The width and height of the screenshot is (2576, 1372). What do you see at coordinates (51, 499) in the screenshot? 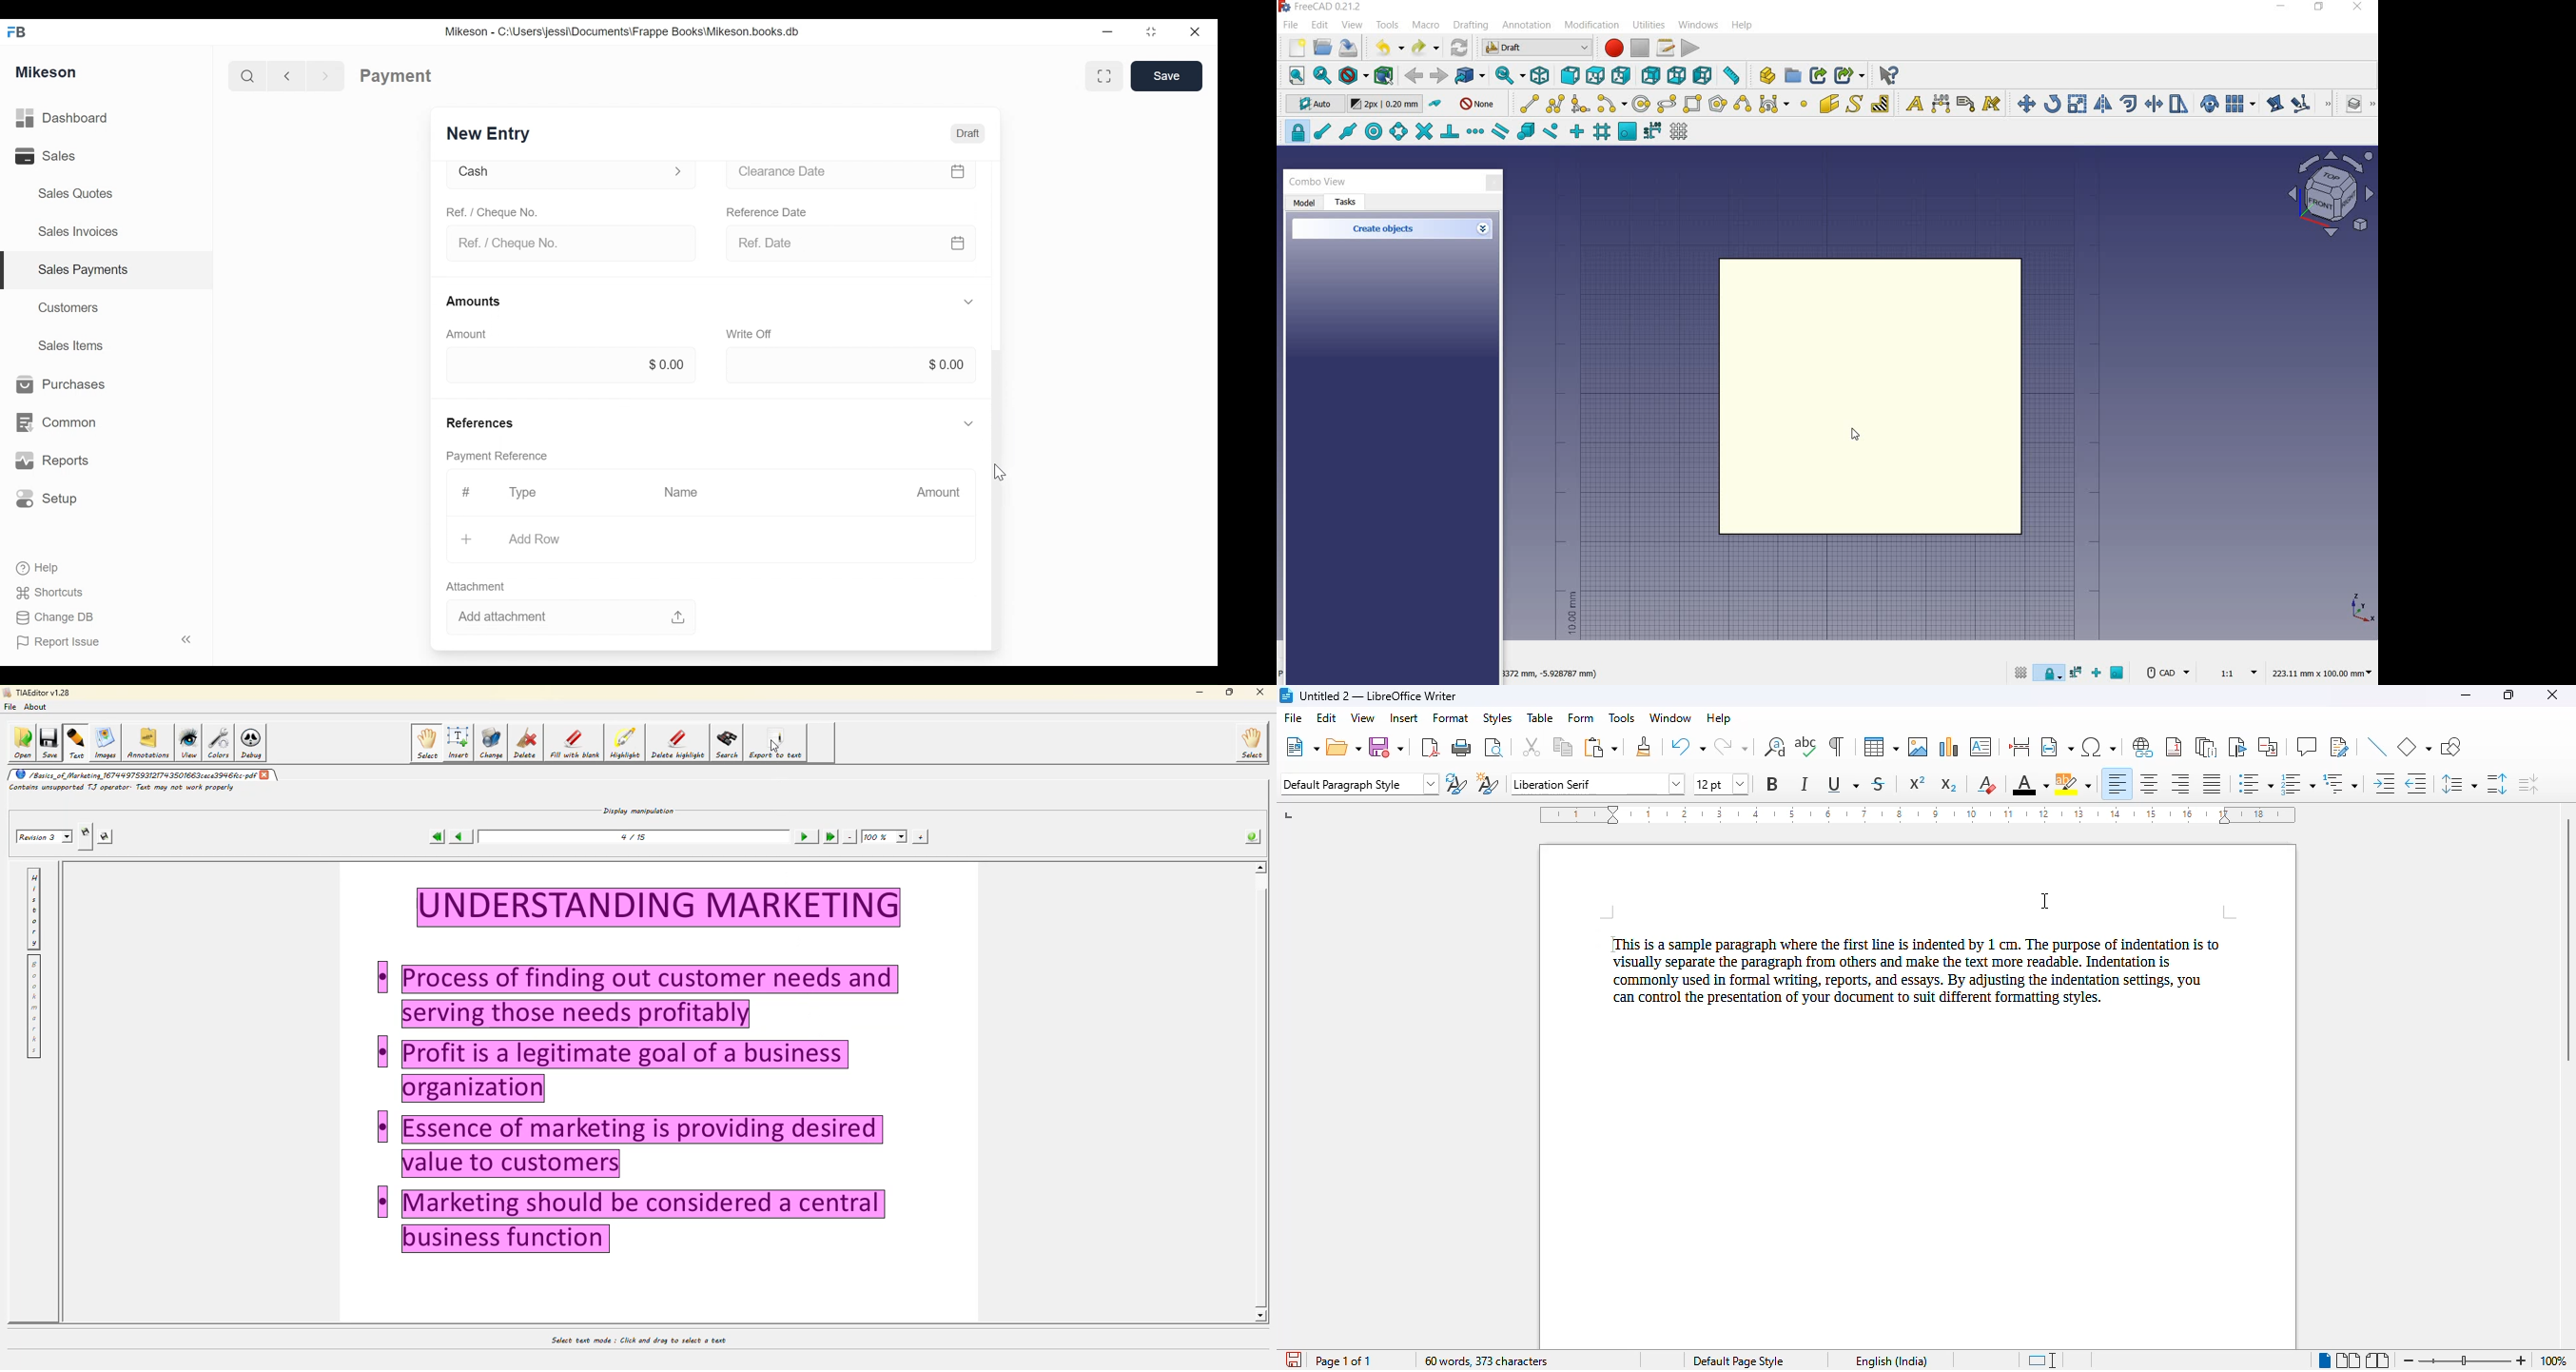
I see `Setup` at bounding box center [51, 499].